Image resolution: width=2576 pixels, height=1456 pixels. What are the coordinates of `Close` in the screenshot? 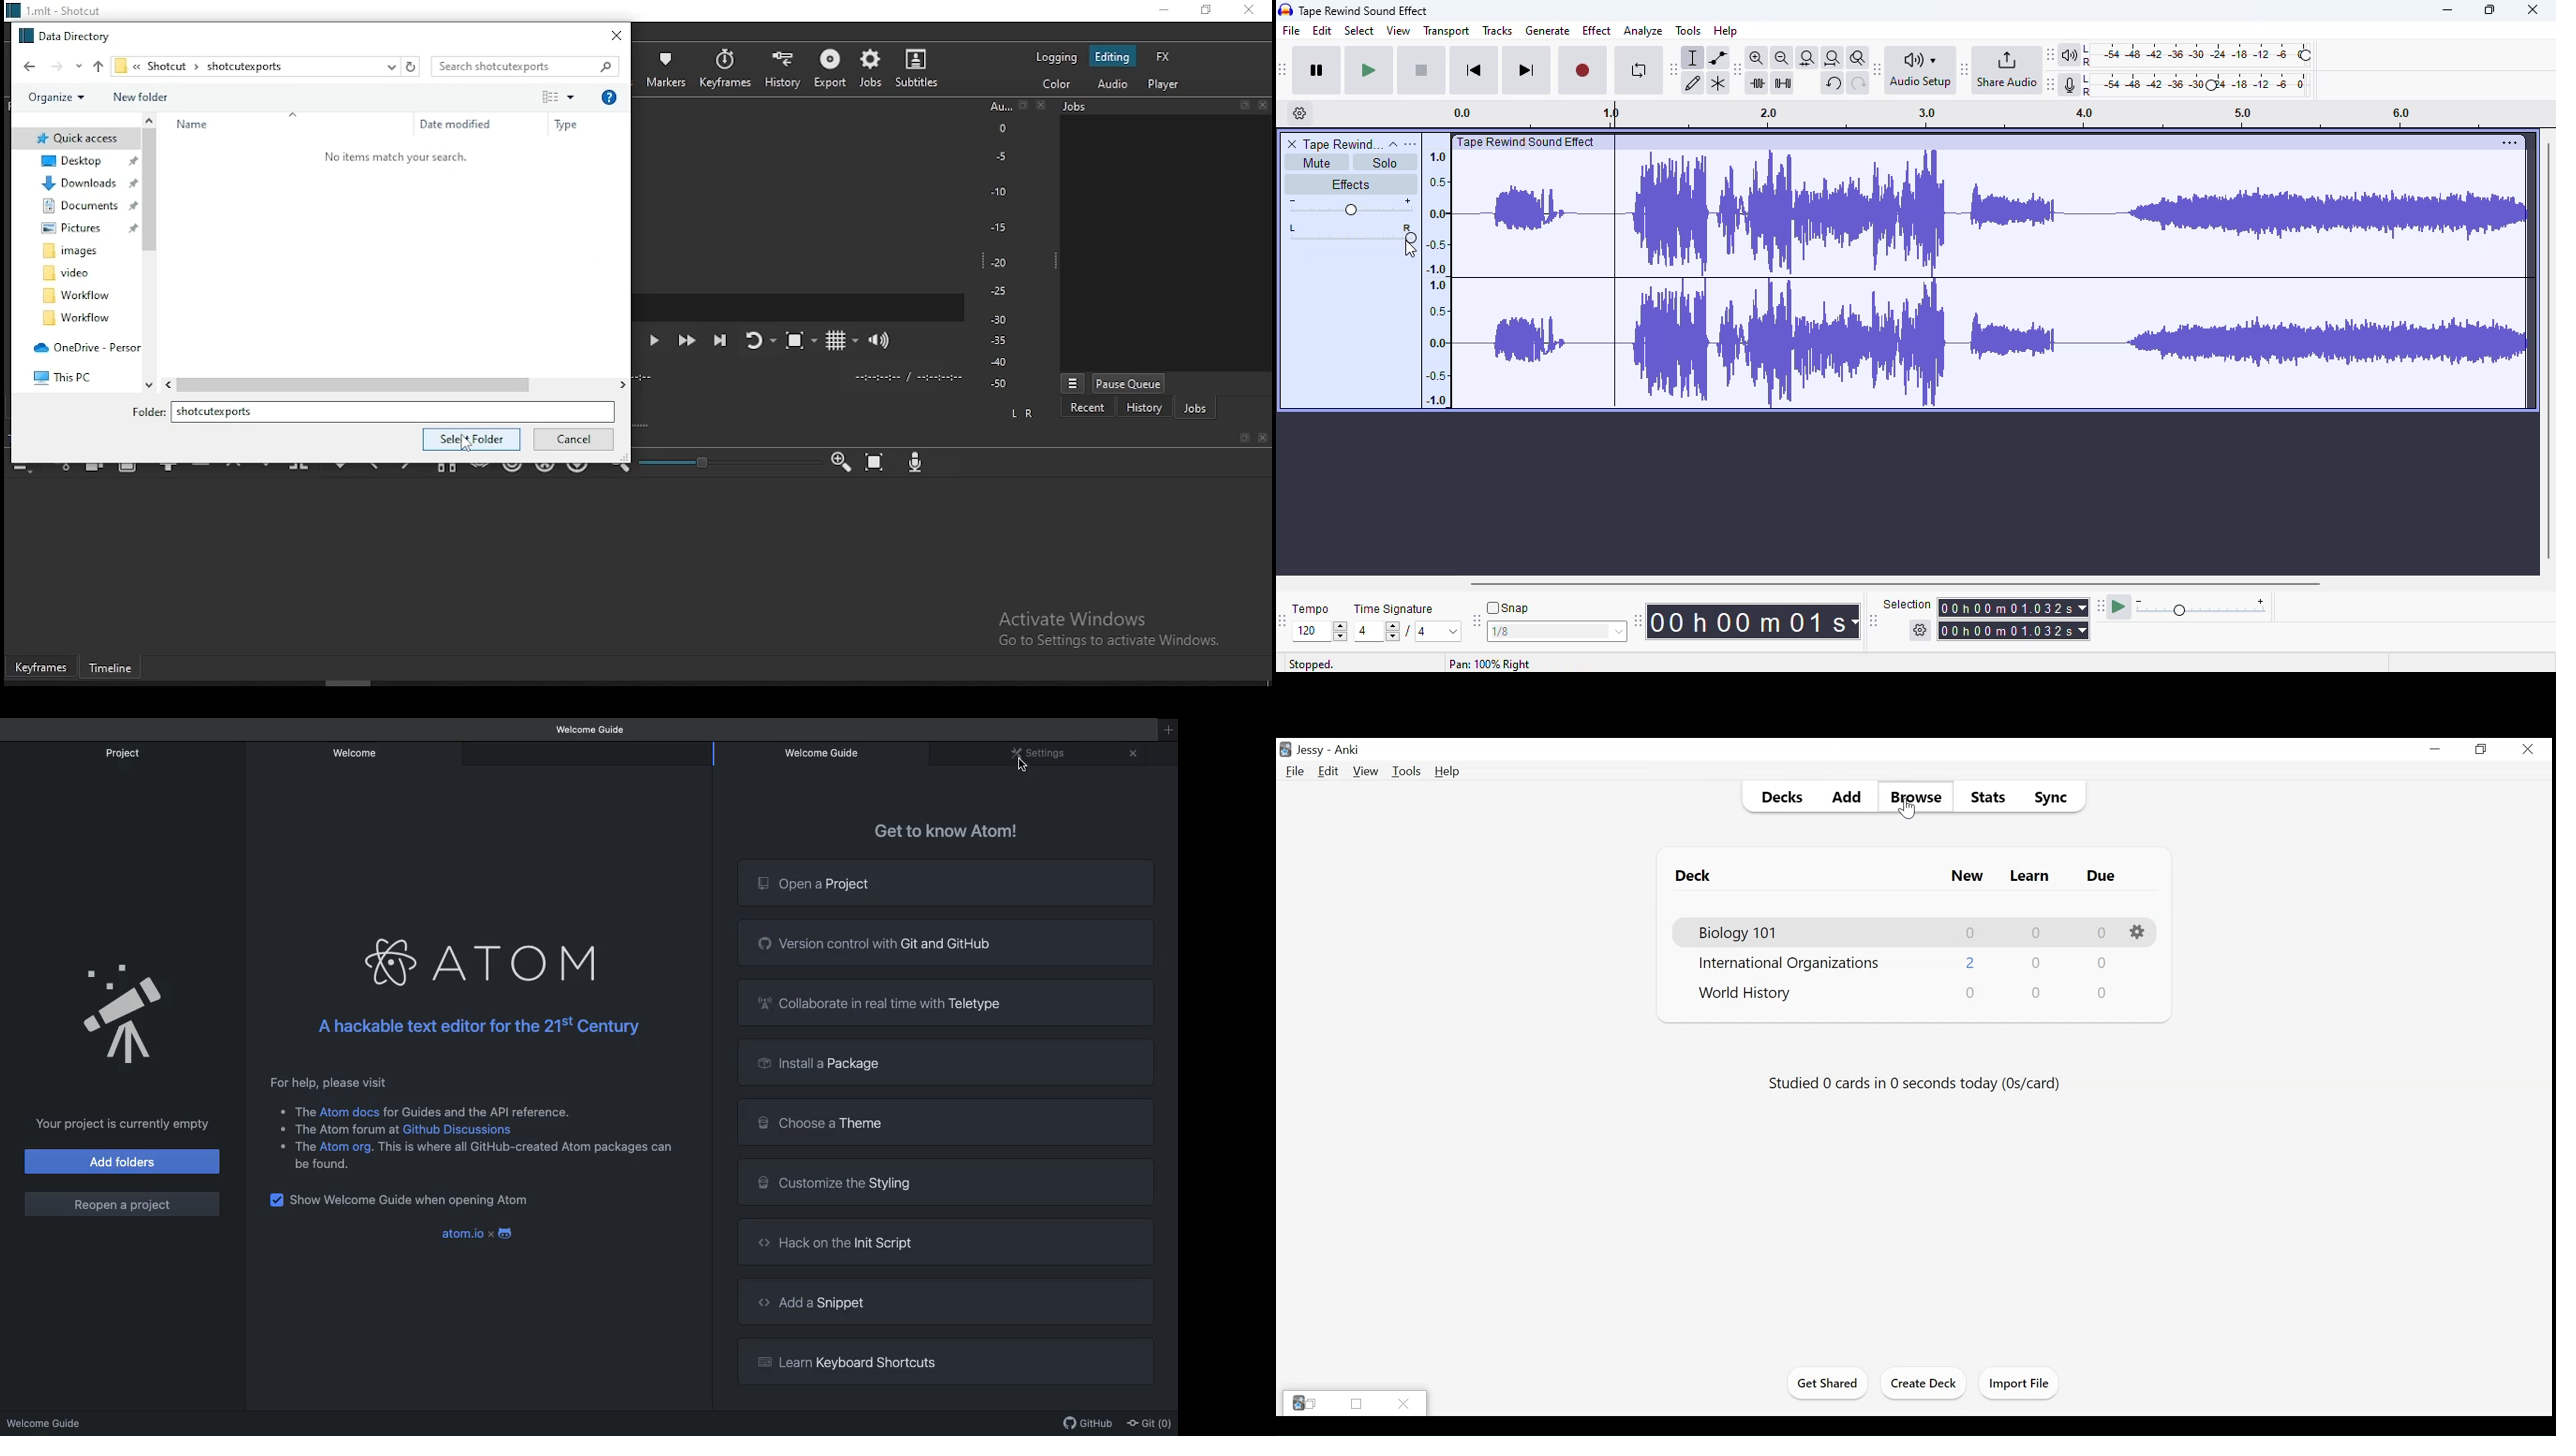 It's located at (2527, 749).